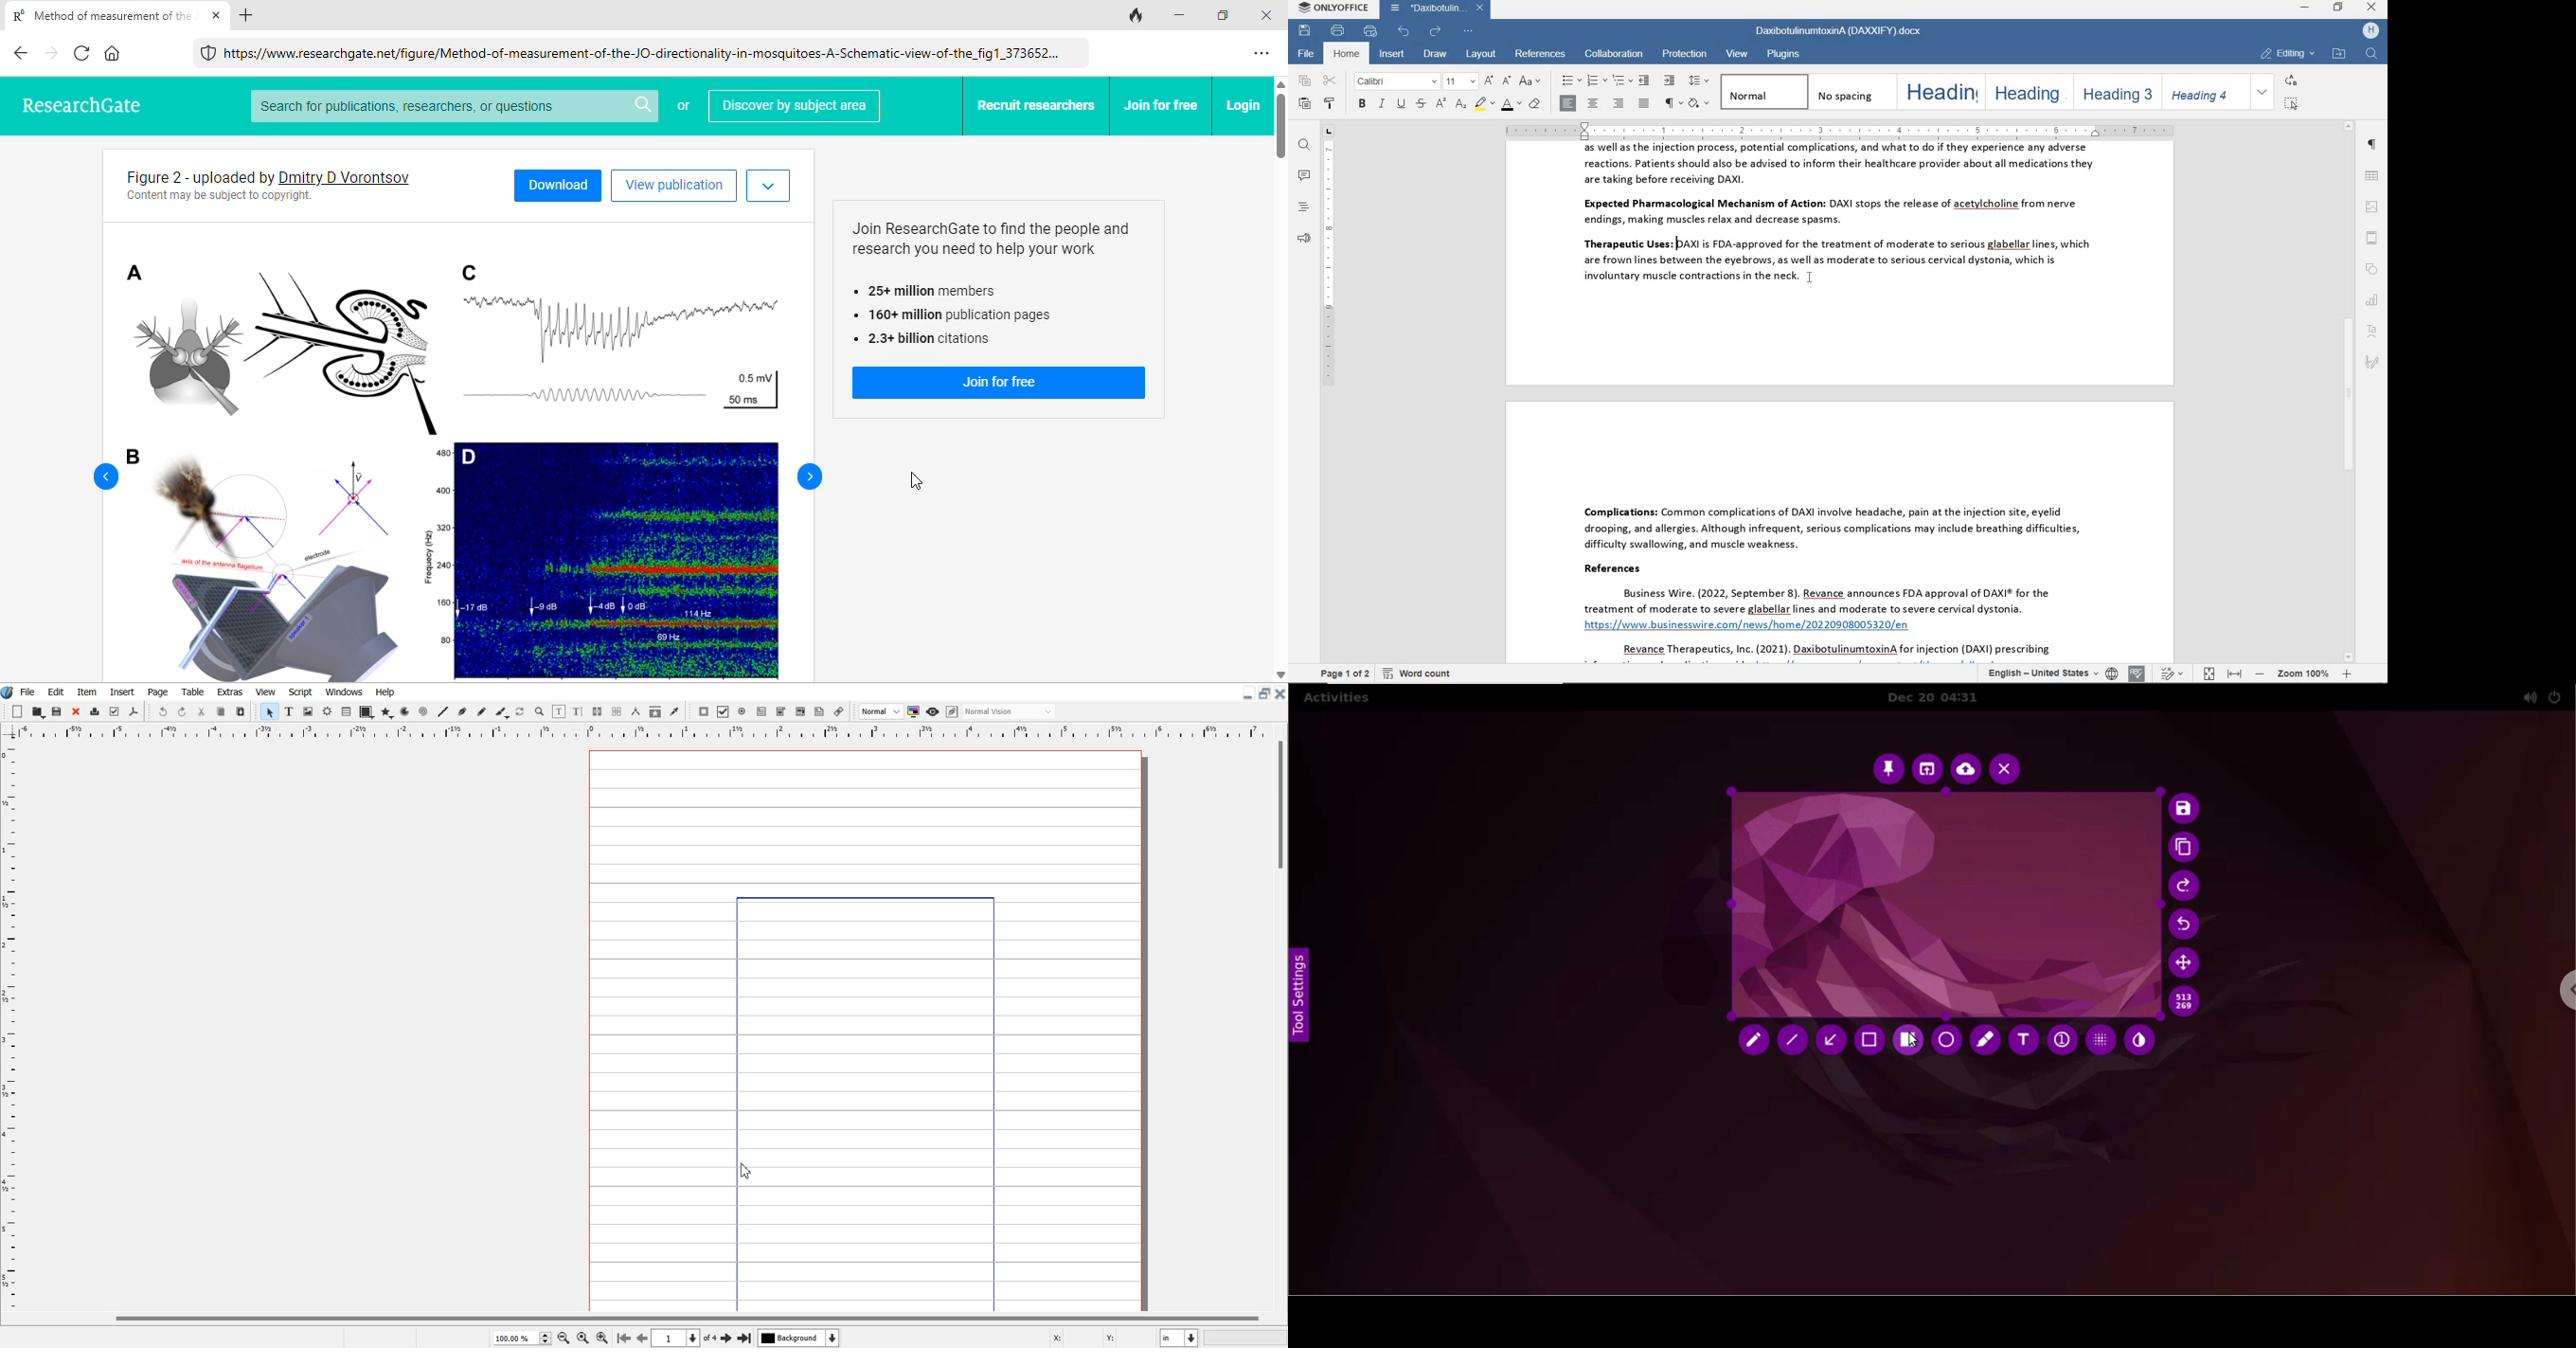 The height and width of the screenshot is (1372, 2576). What do you see at coordinates (1307, 54) in the screenshot?
I see `file` at bounding box center [1307, 54].